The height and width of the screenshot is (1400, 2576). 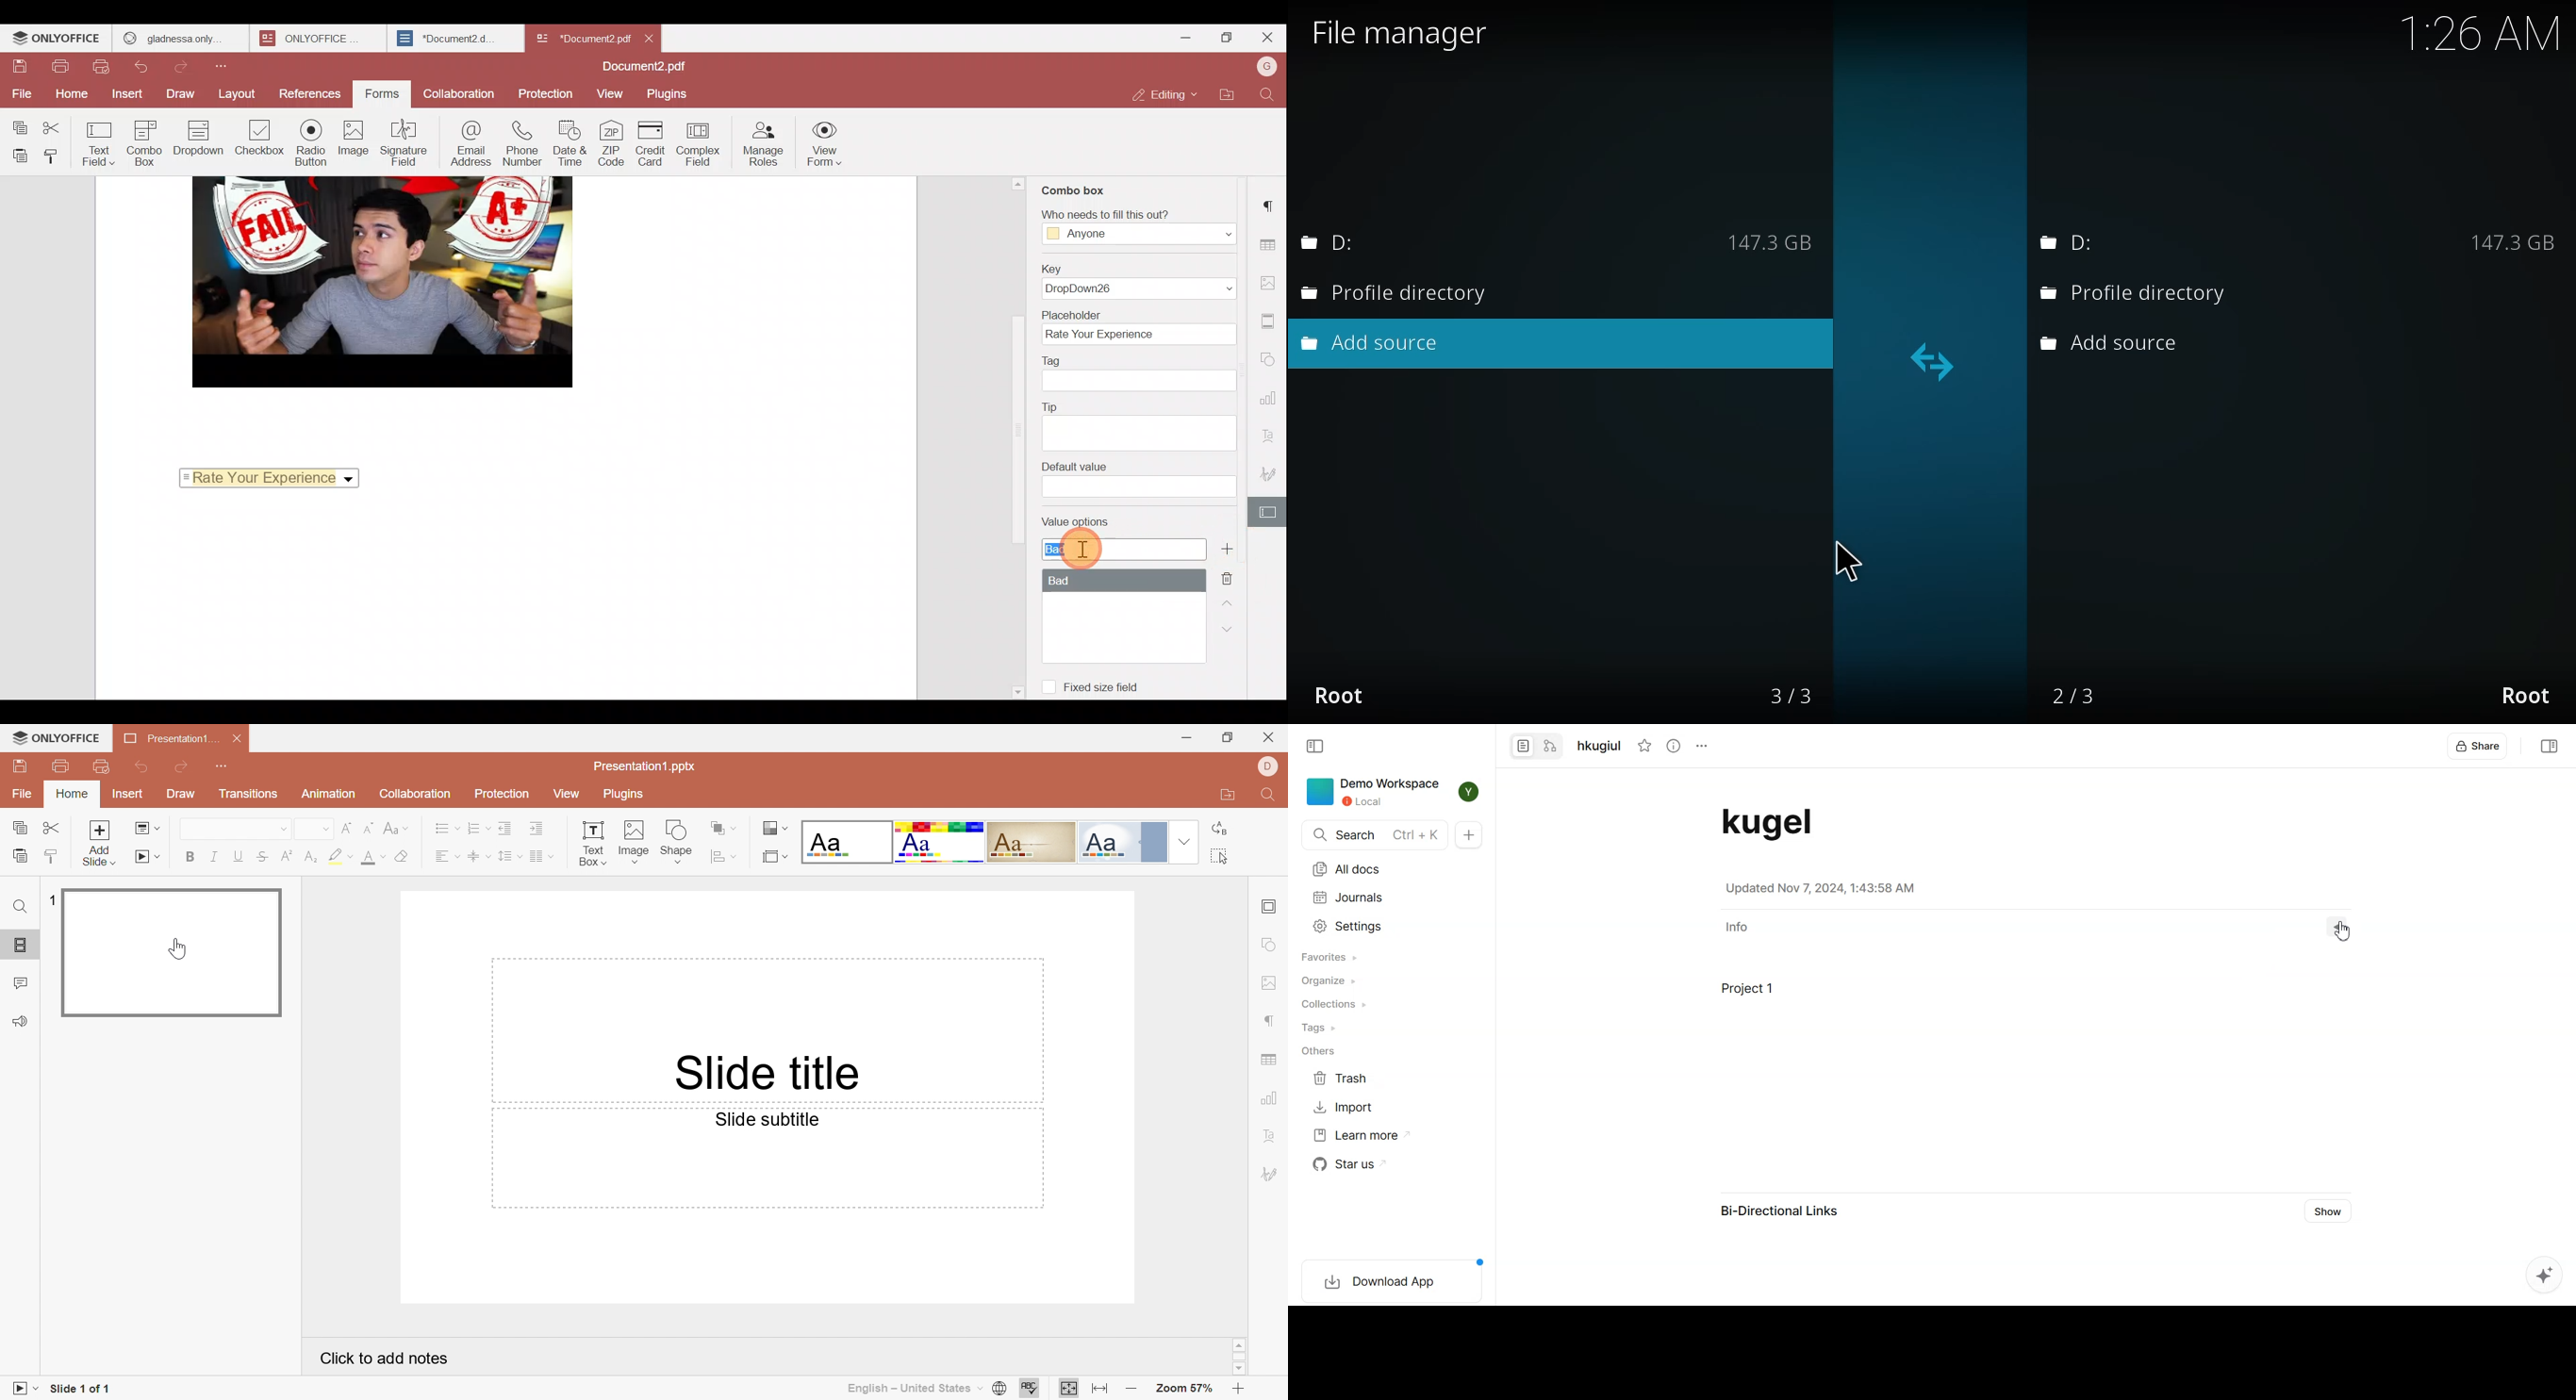 I want to click on Tags, so click(x=1321, y=1029).